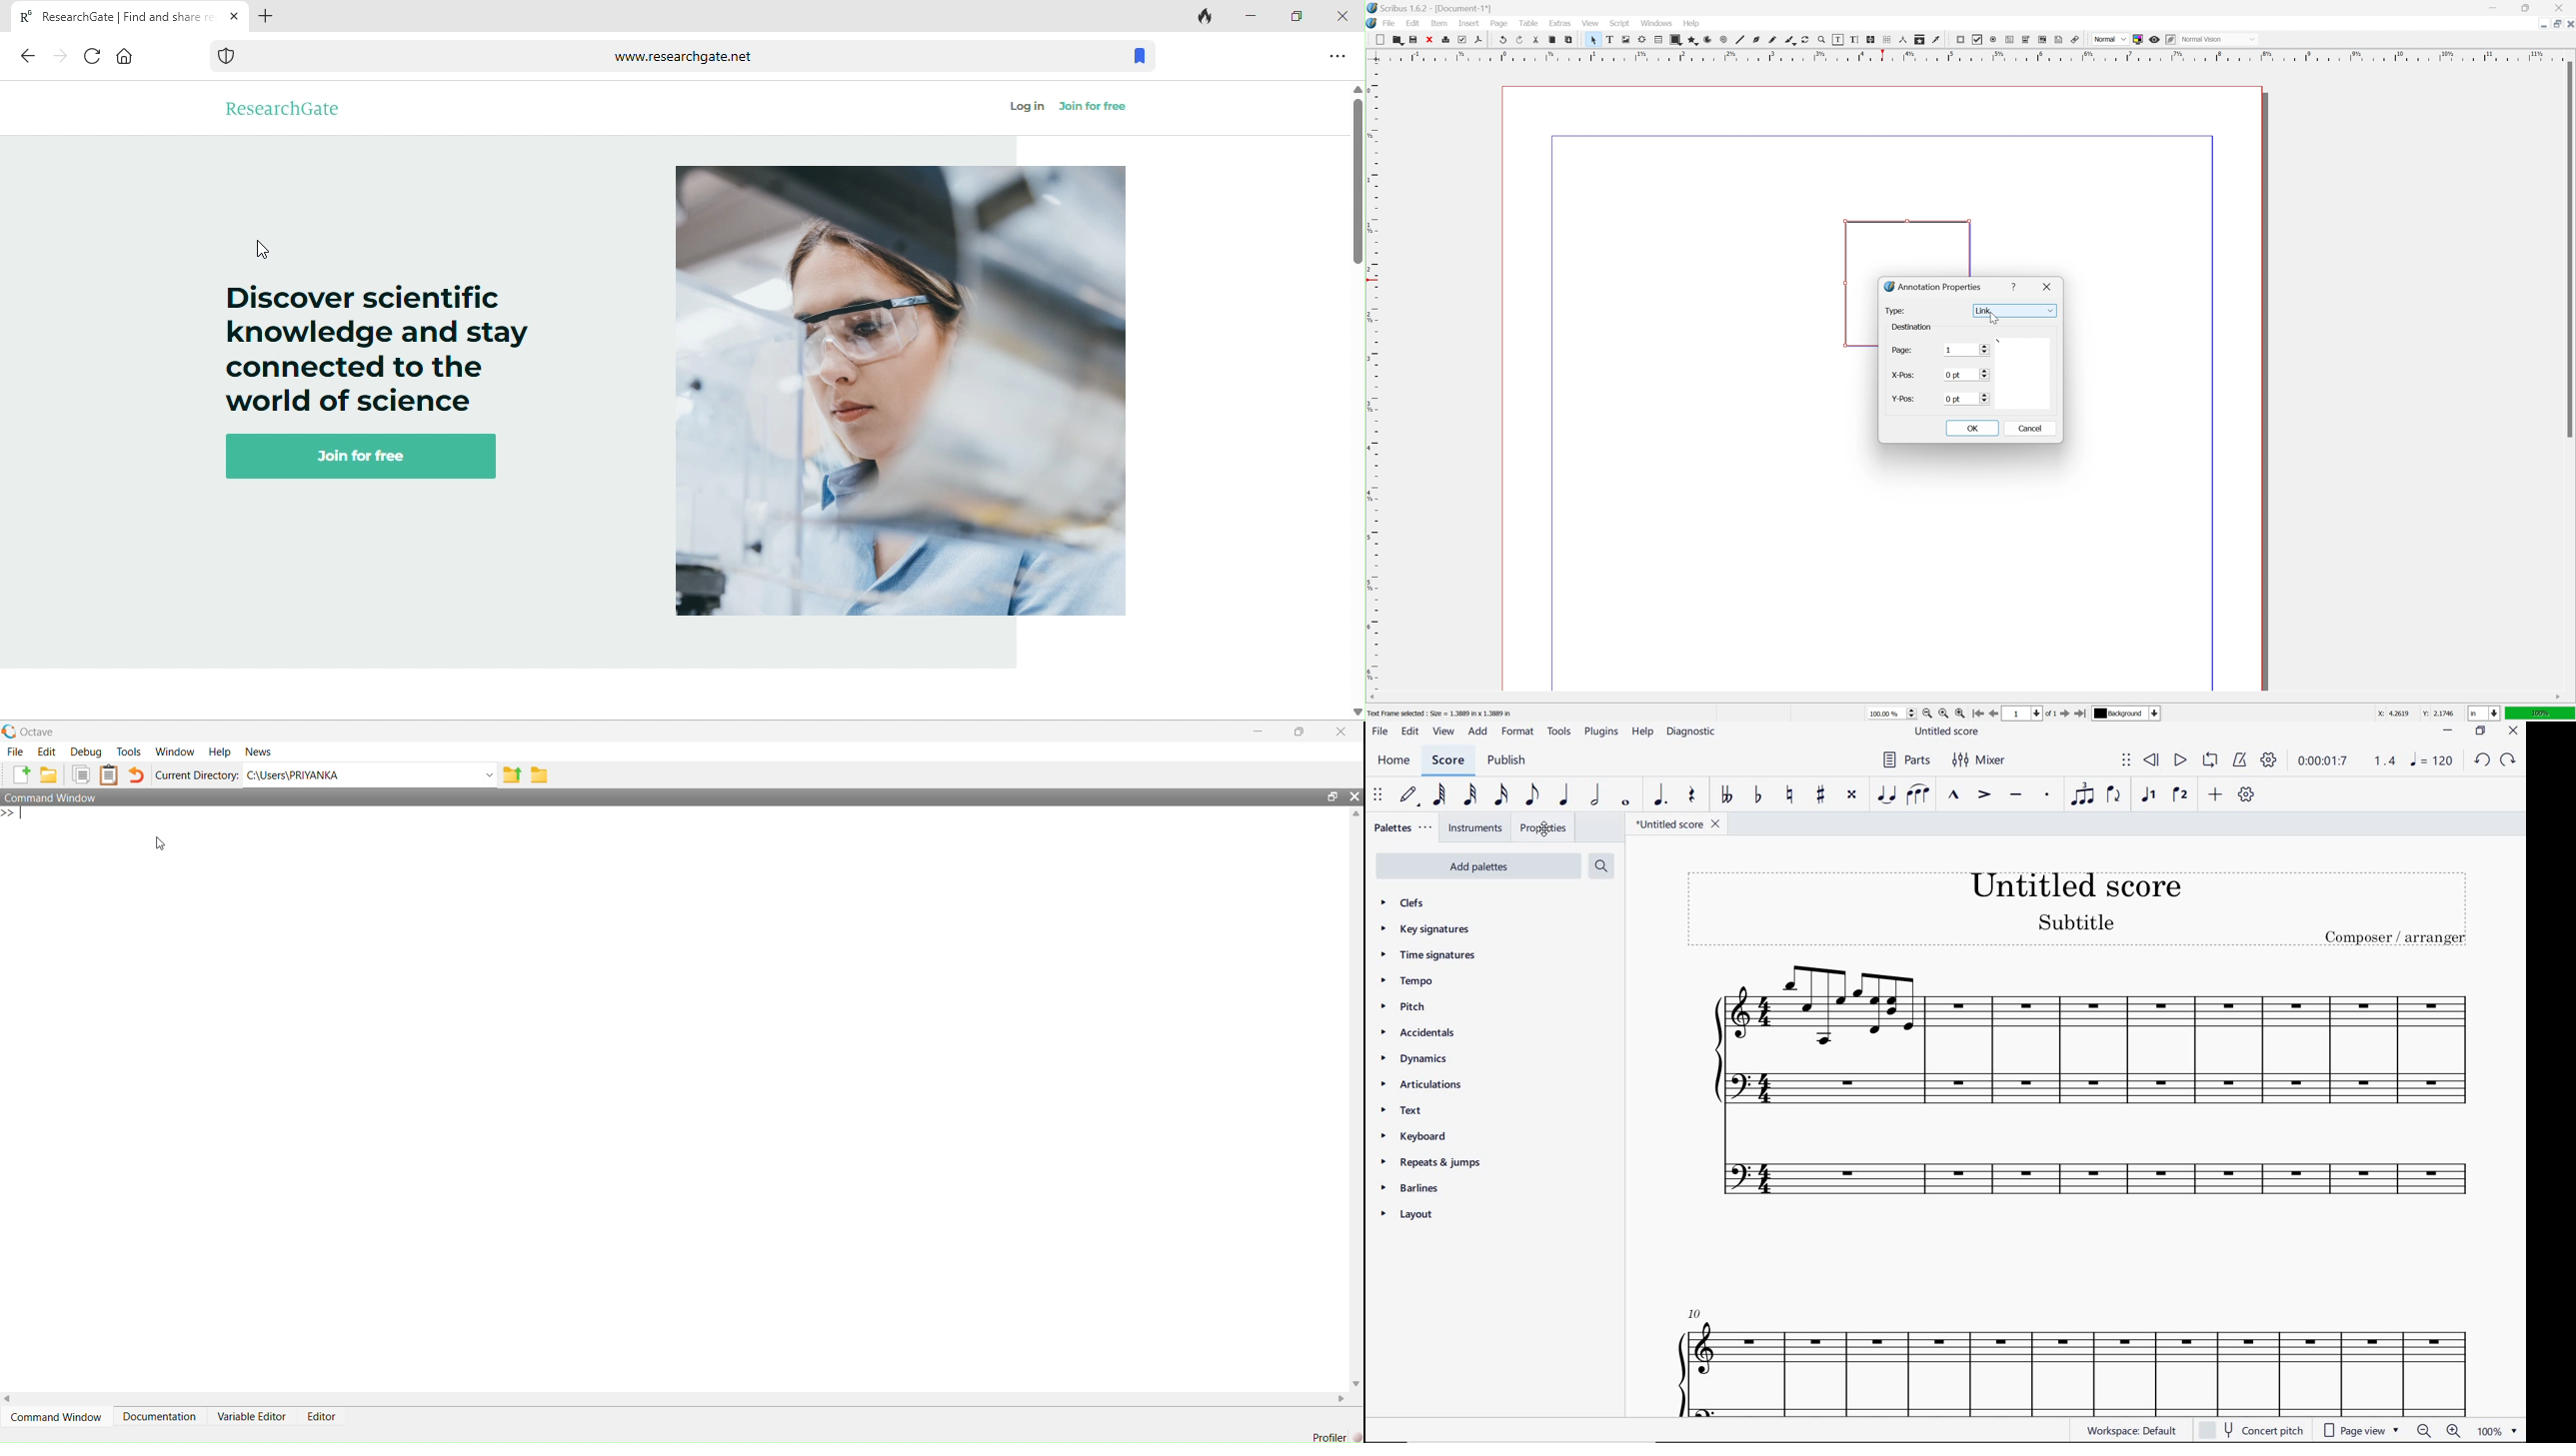  I want to click on new, so click(1380, 40).